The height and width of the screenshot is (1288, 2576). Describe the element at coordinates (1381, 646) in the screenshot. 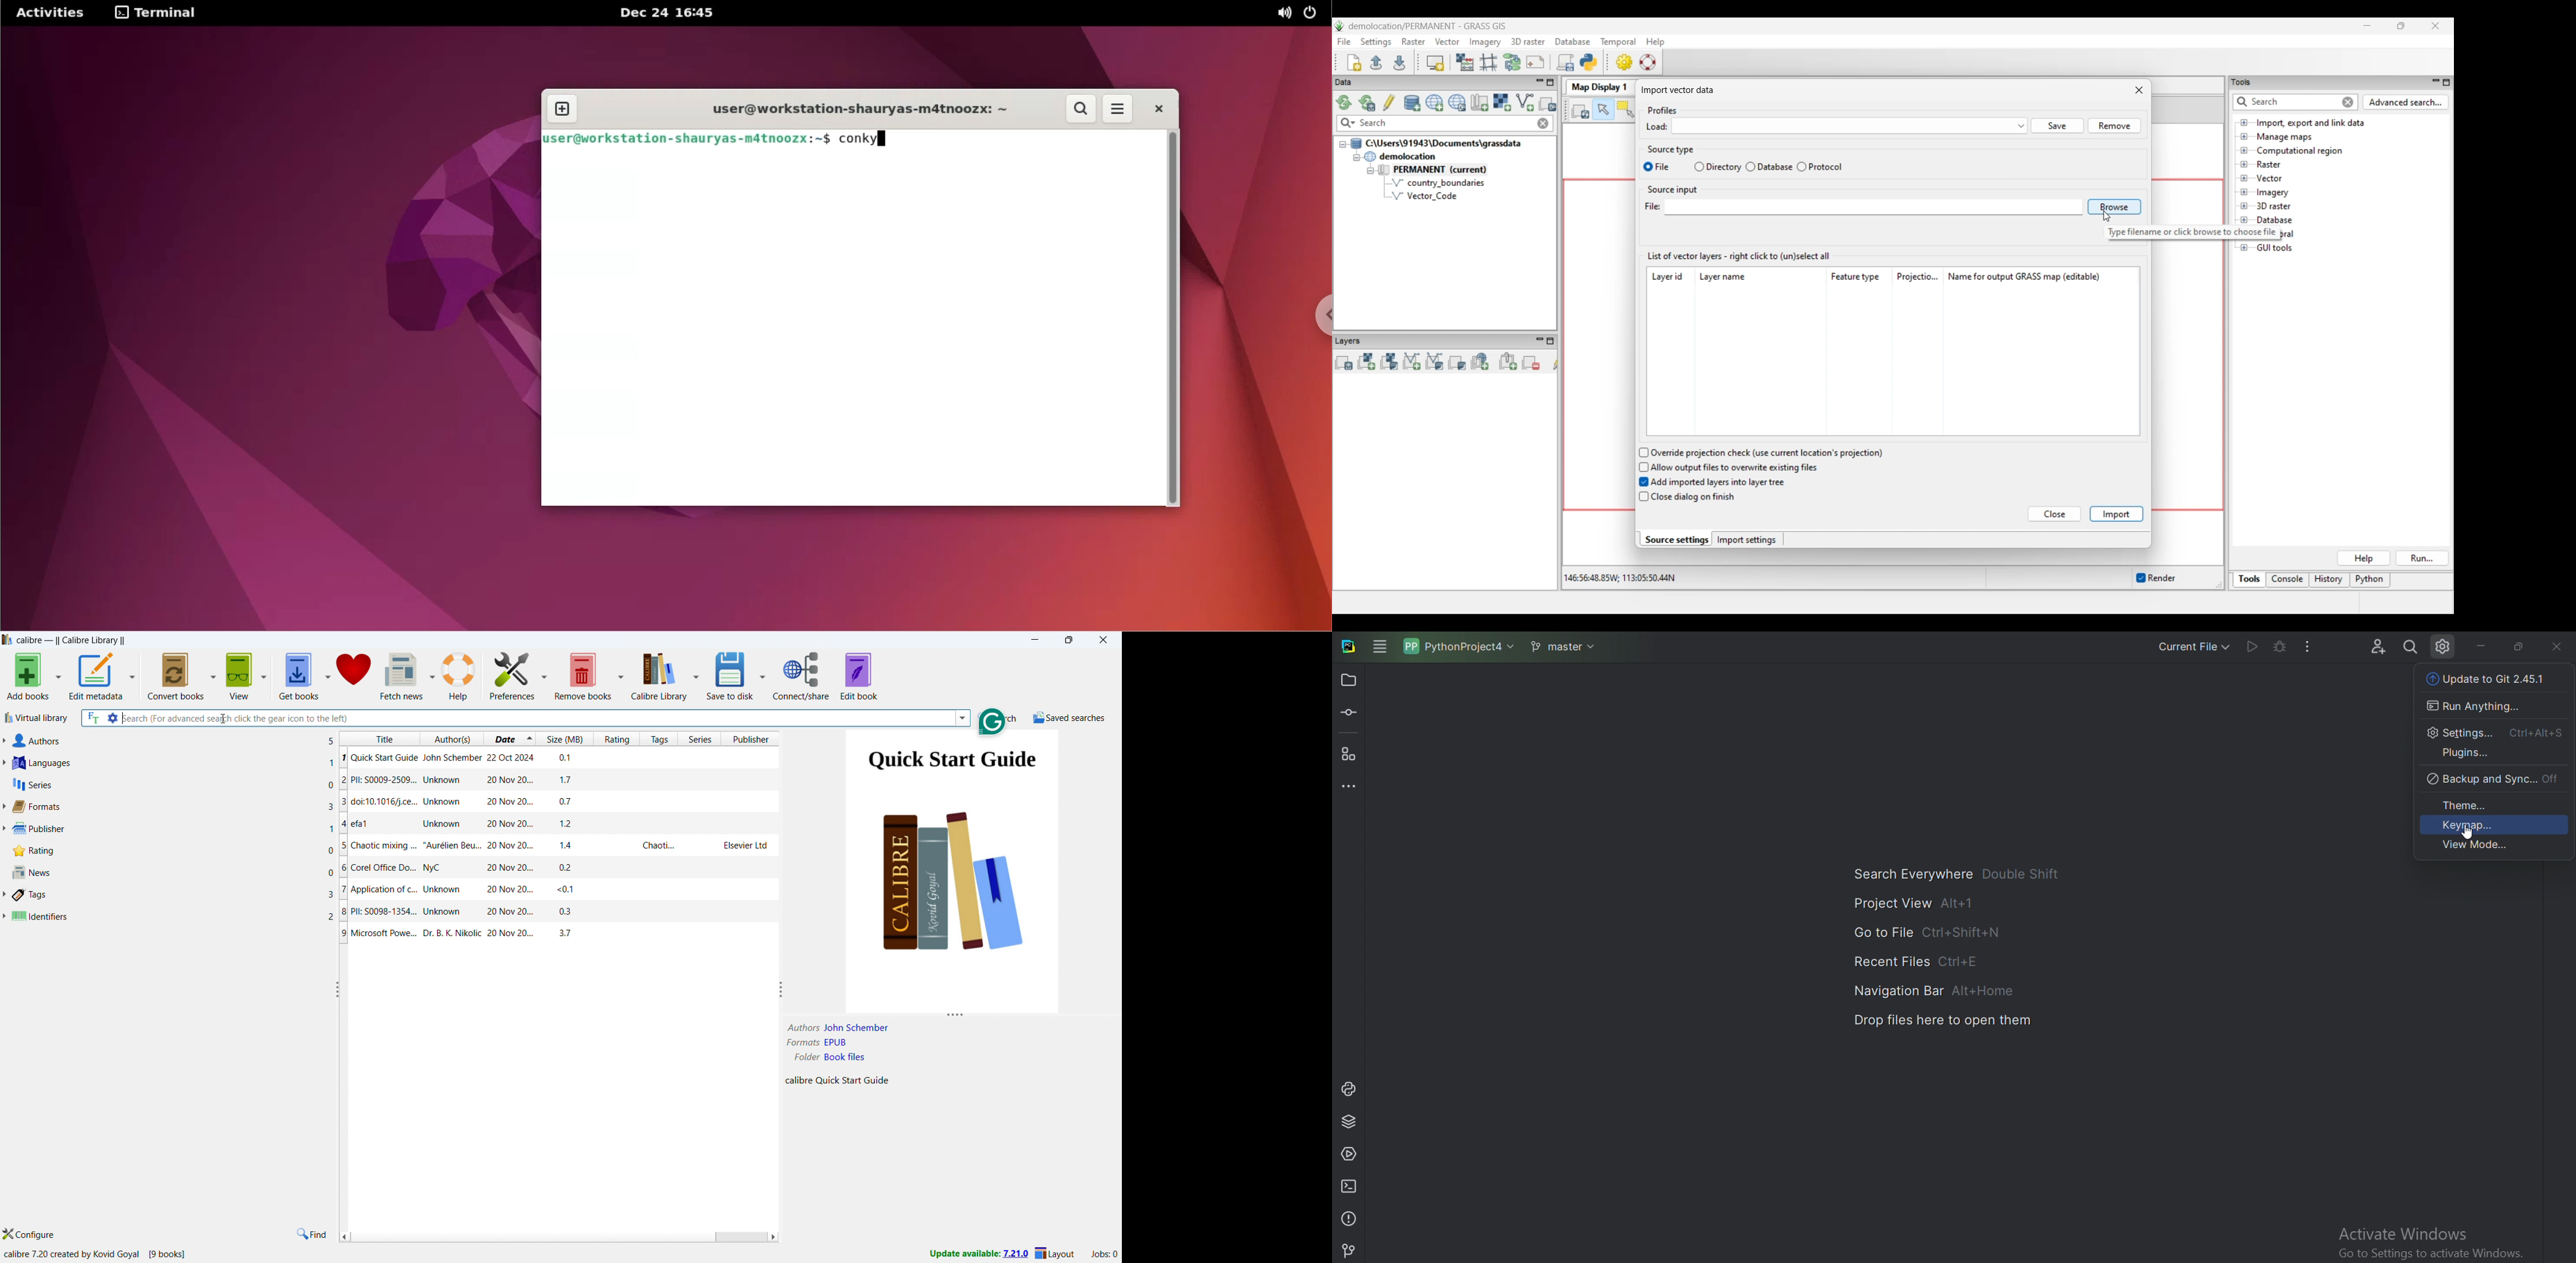

I see `Main menu` at that location.